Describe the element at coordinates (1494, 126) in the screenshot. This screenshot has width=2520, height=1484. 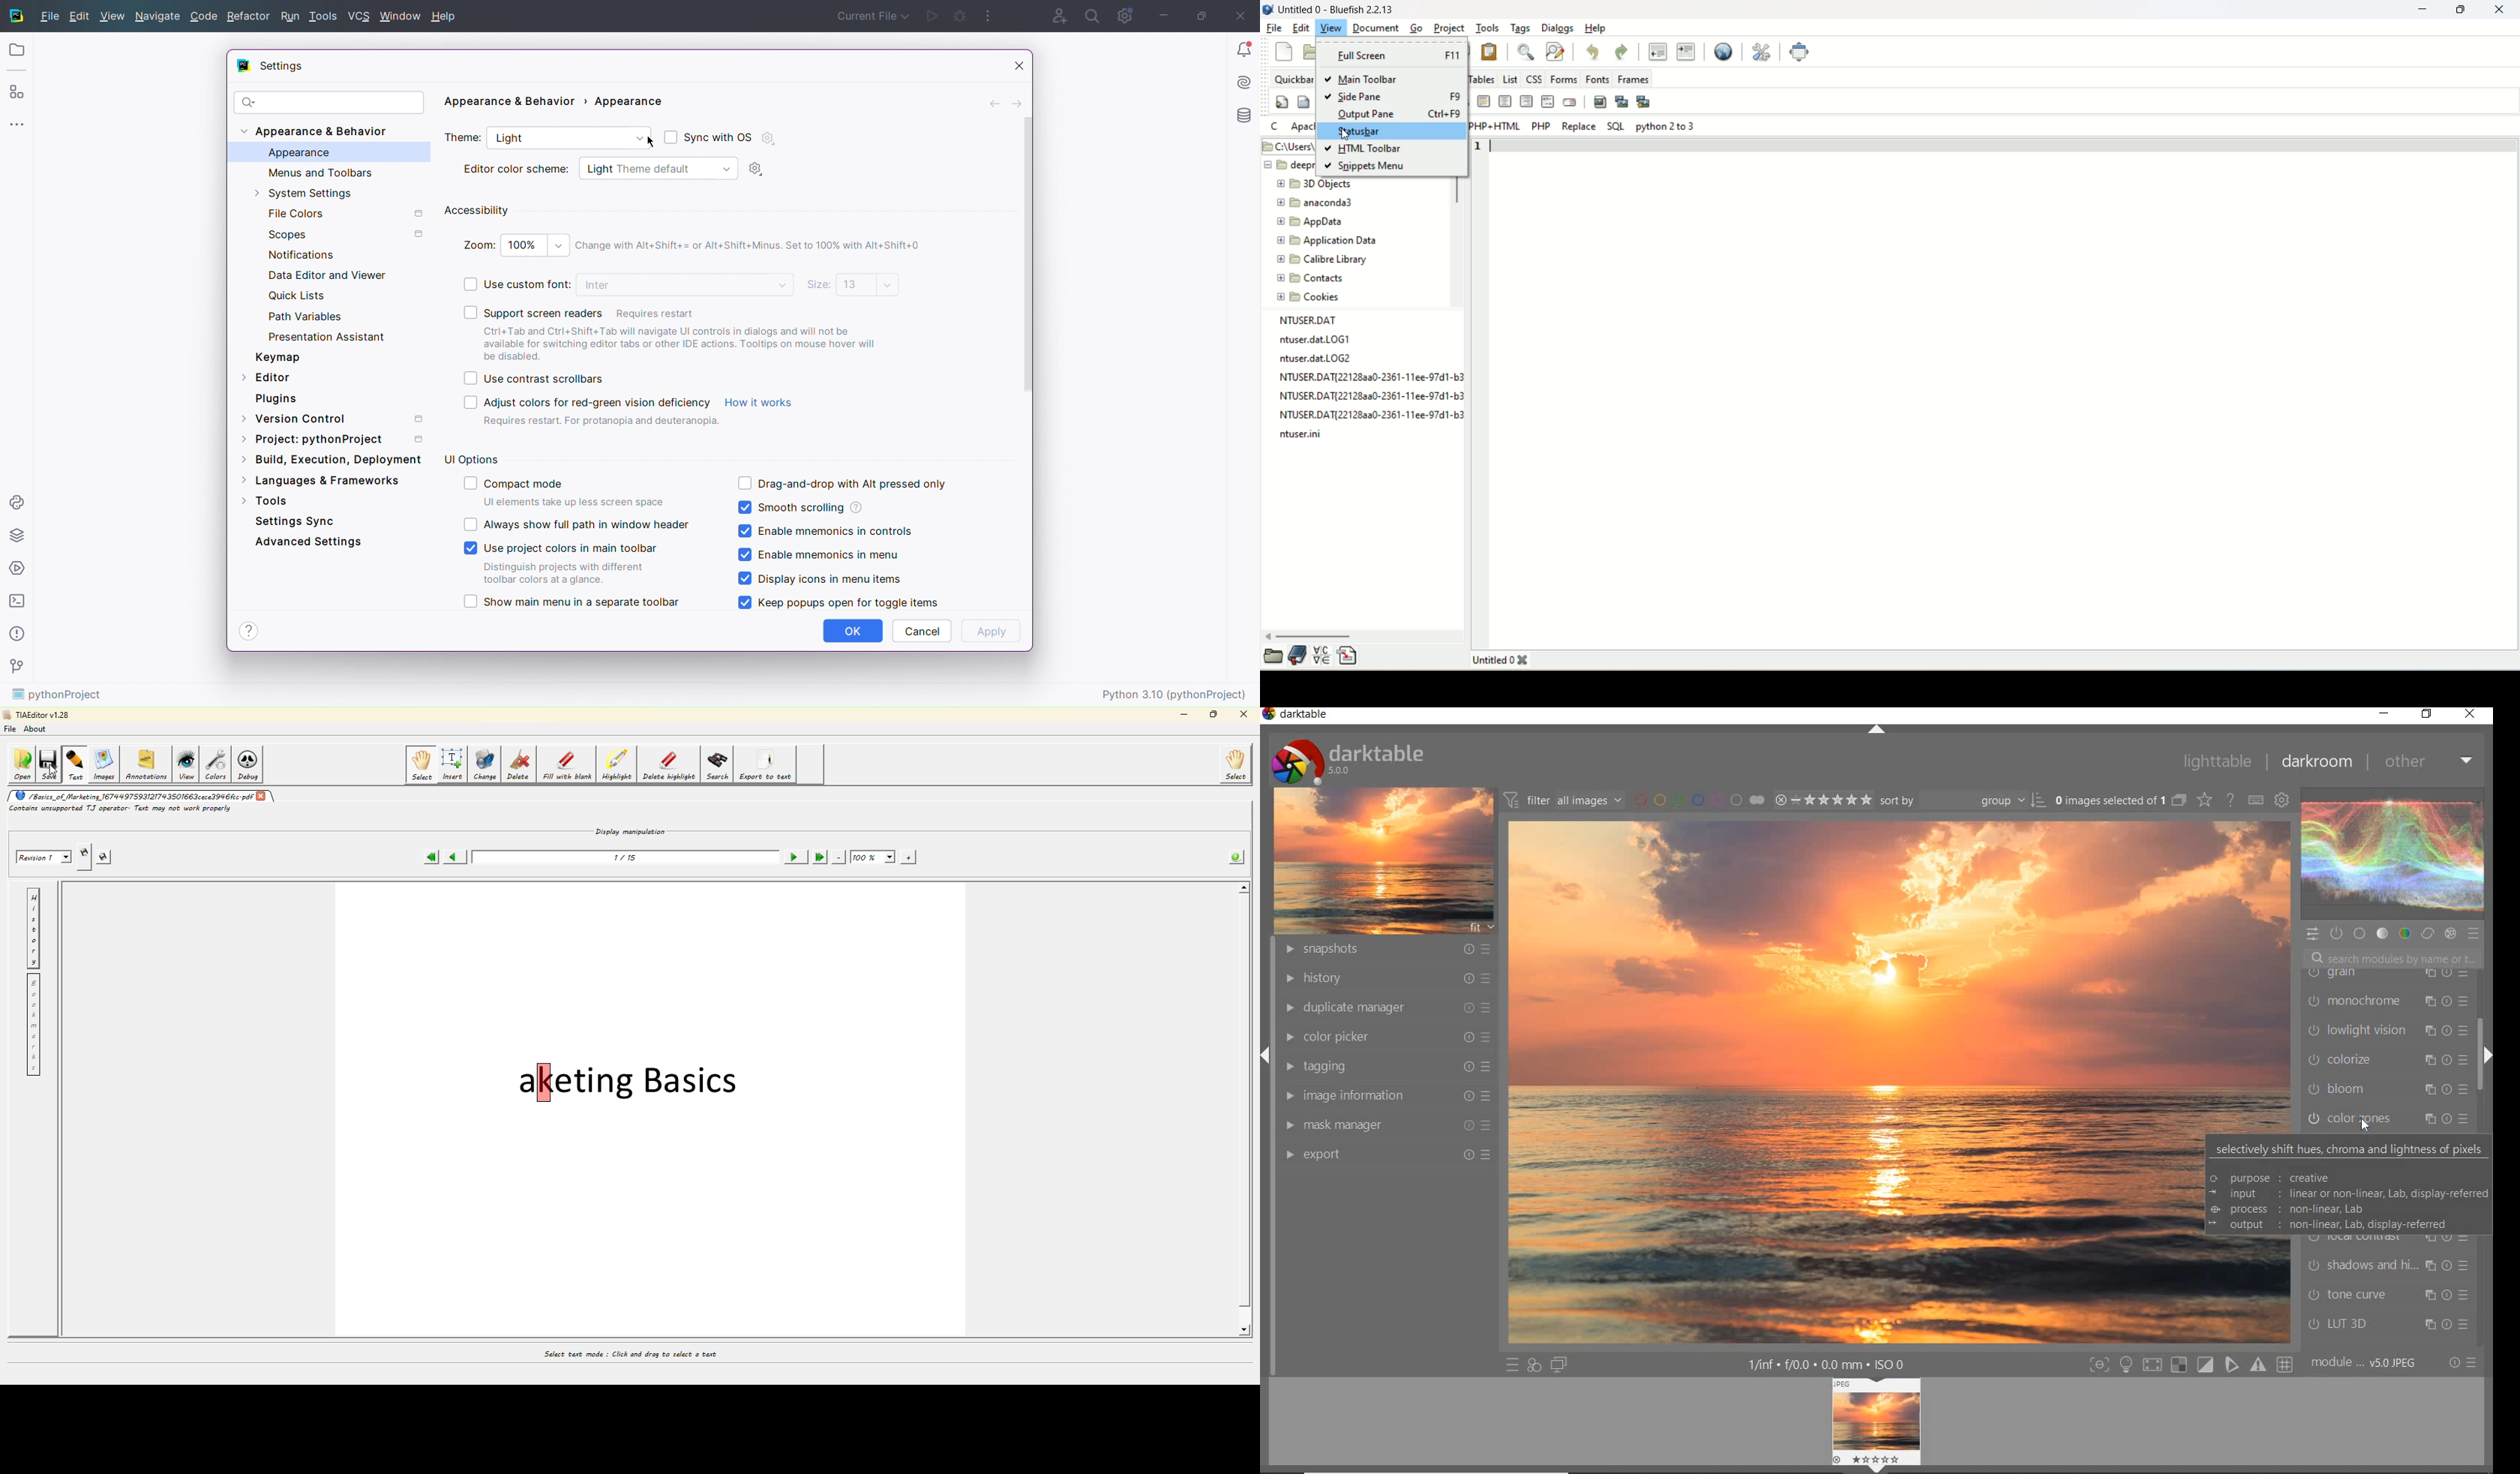
I see `PHP+HTML` at that location.